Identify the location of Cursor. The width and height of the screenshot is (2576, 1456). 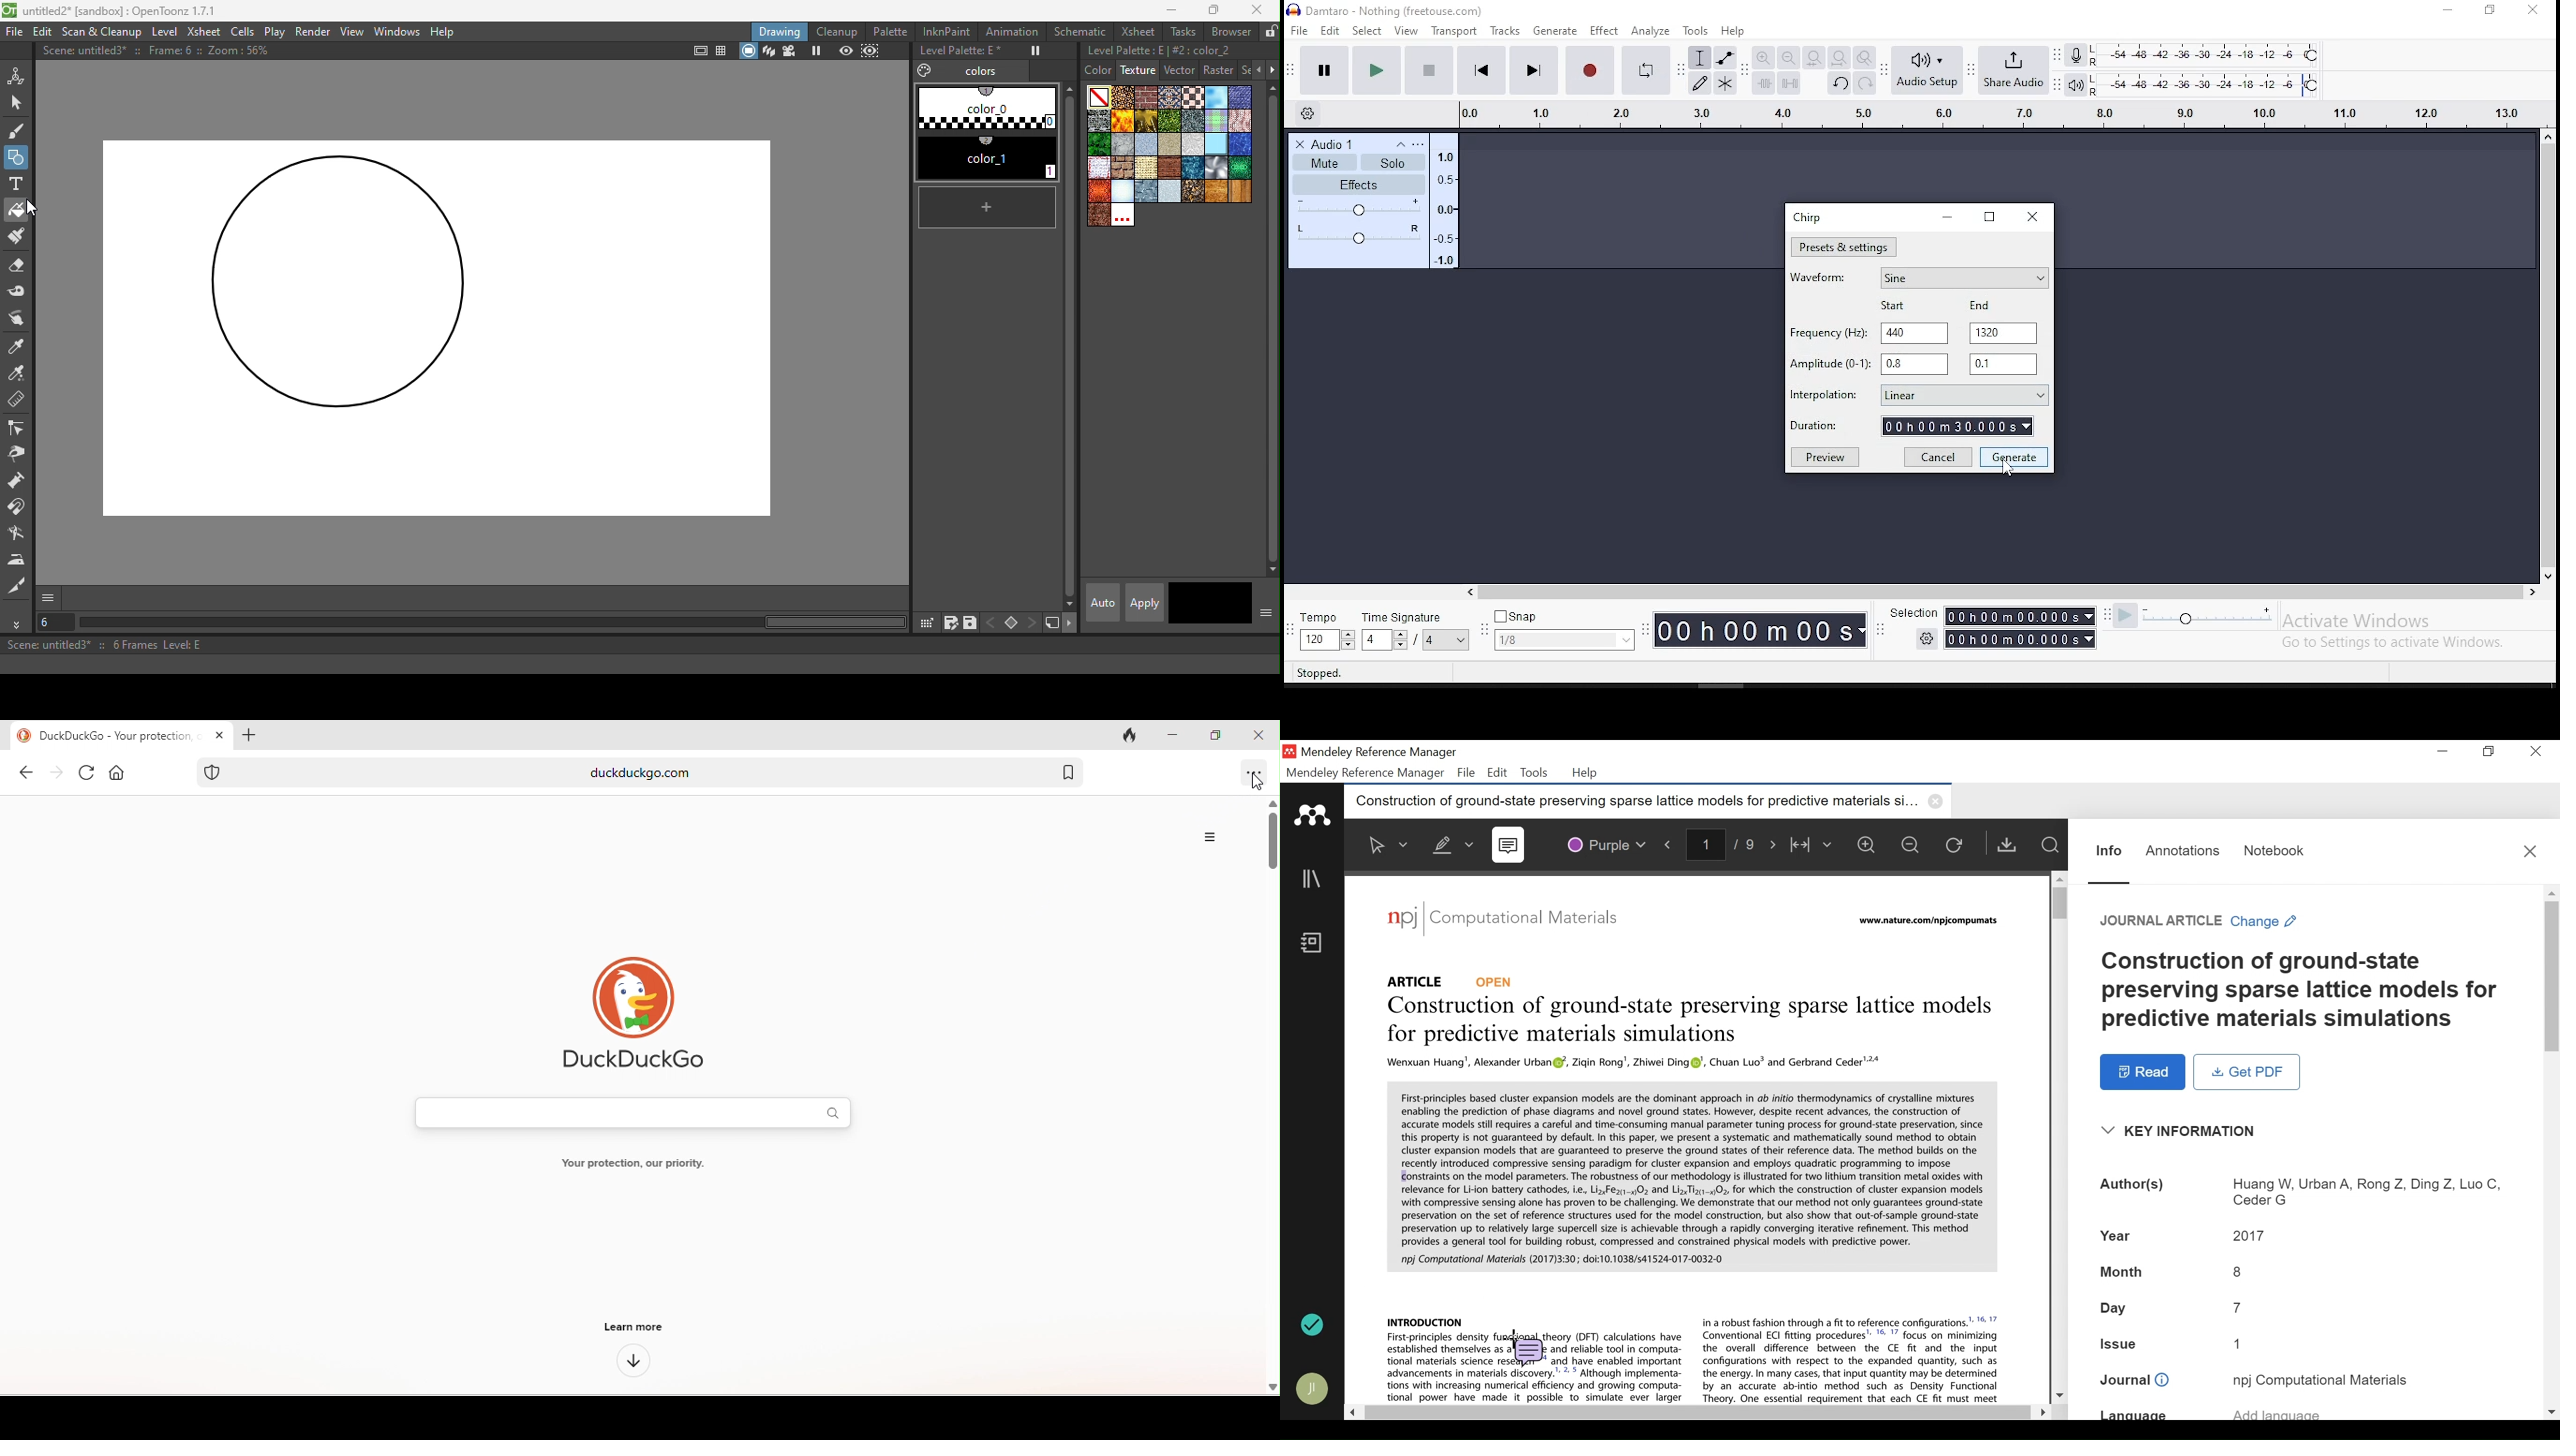
(1514, 1339).